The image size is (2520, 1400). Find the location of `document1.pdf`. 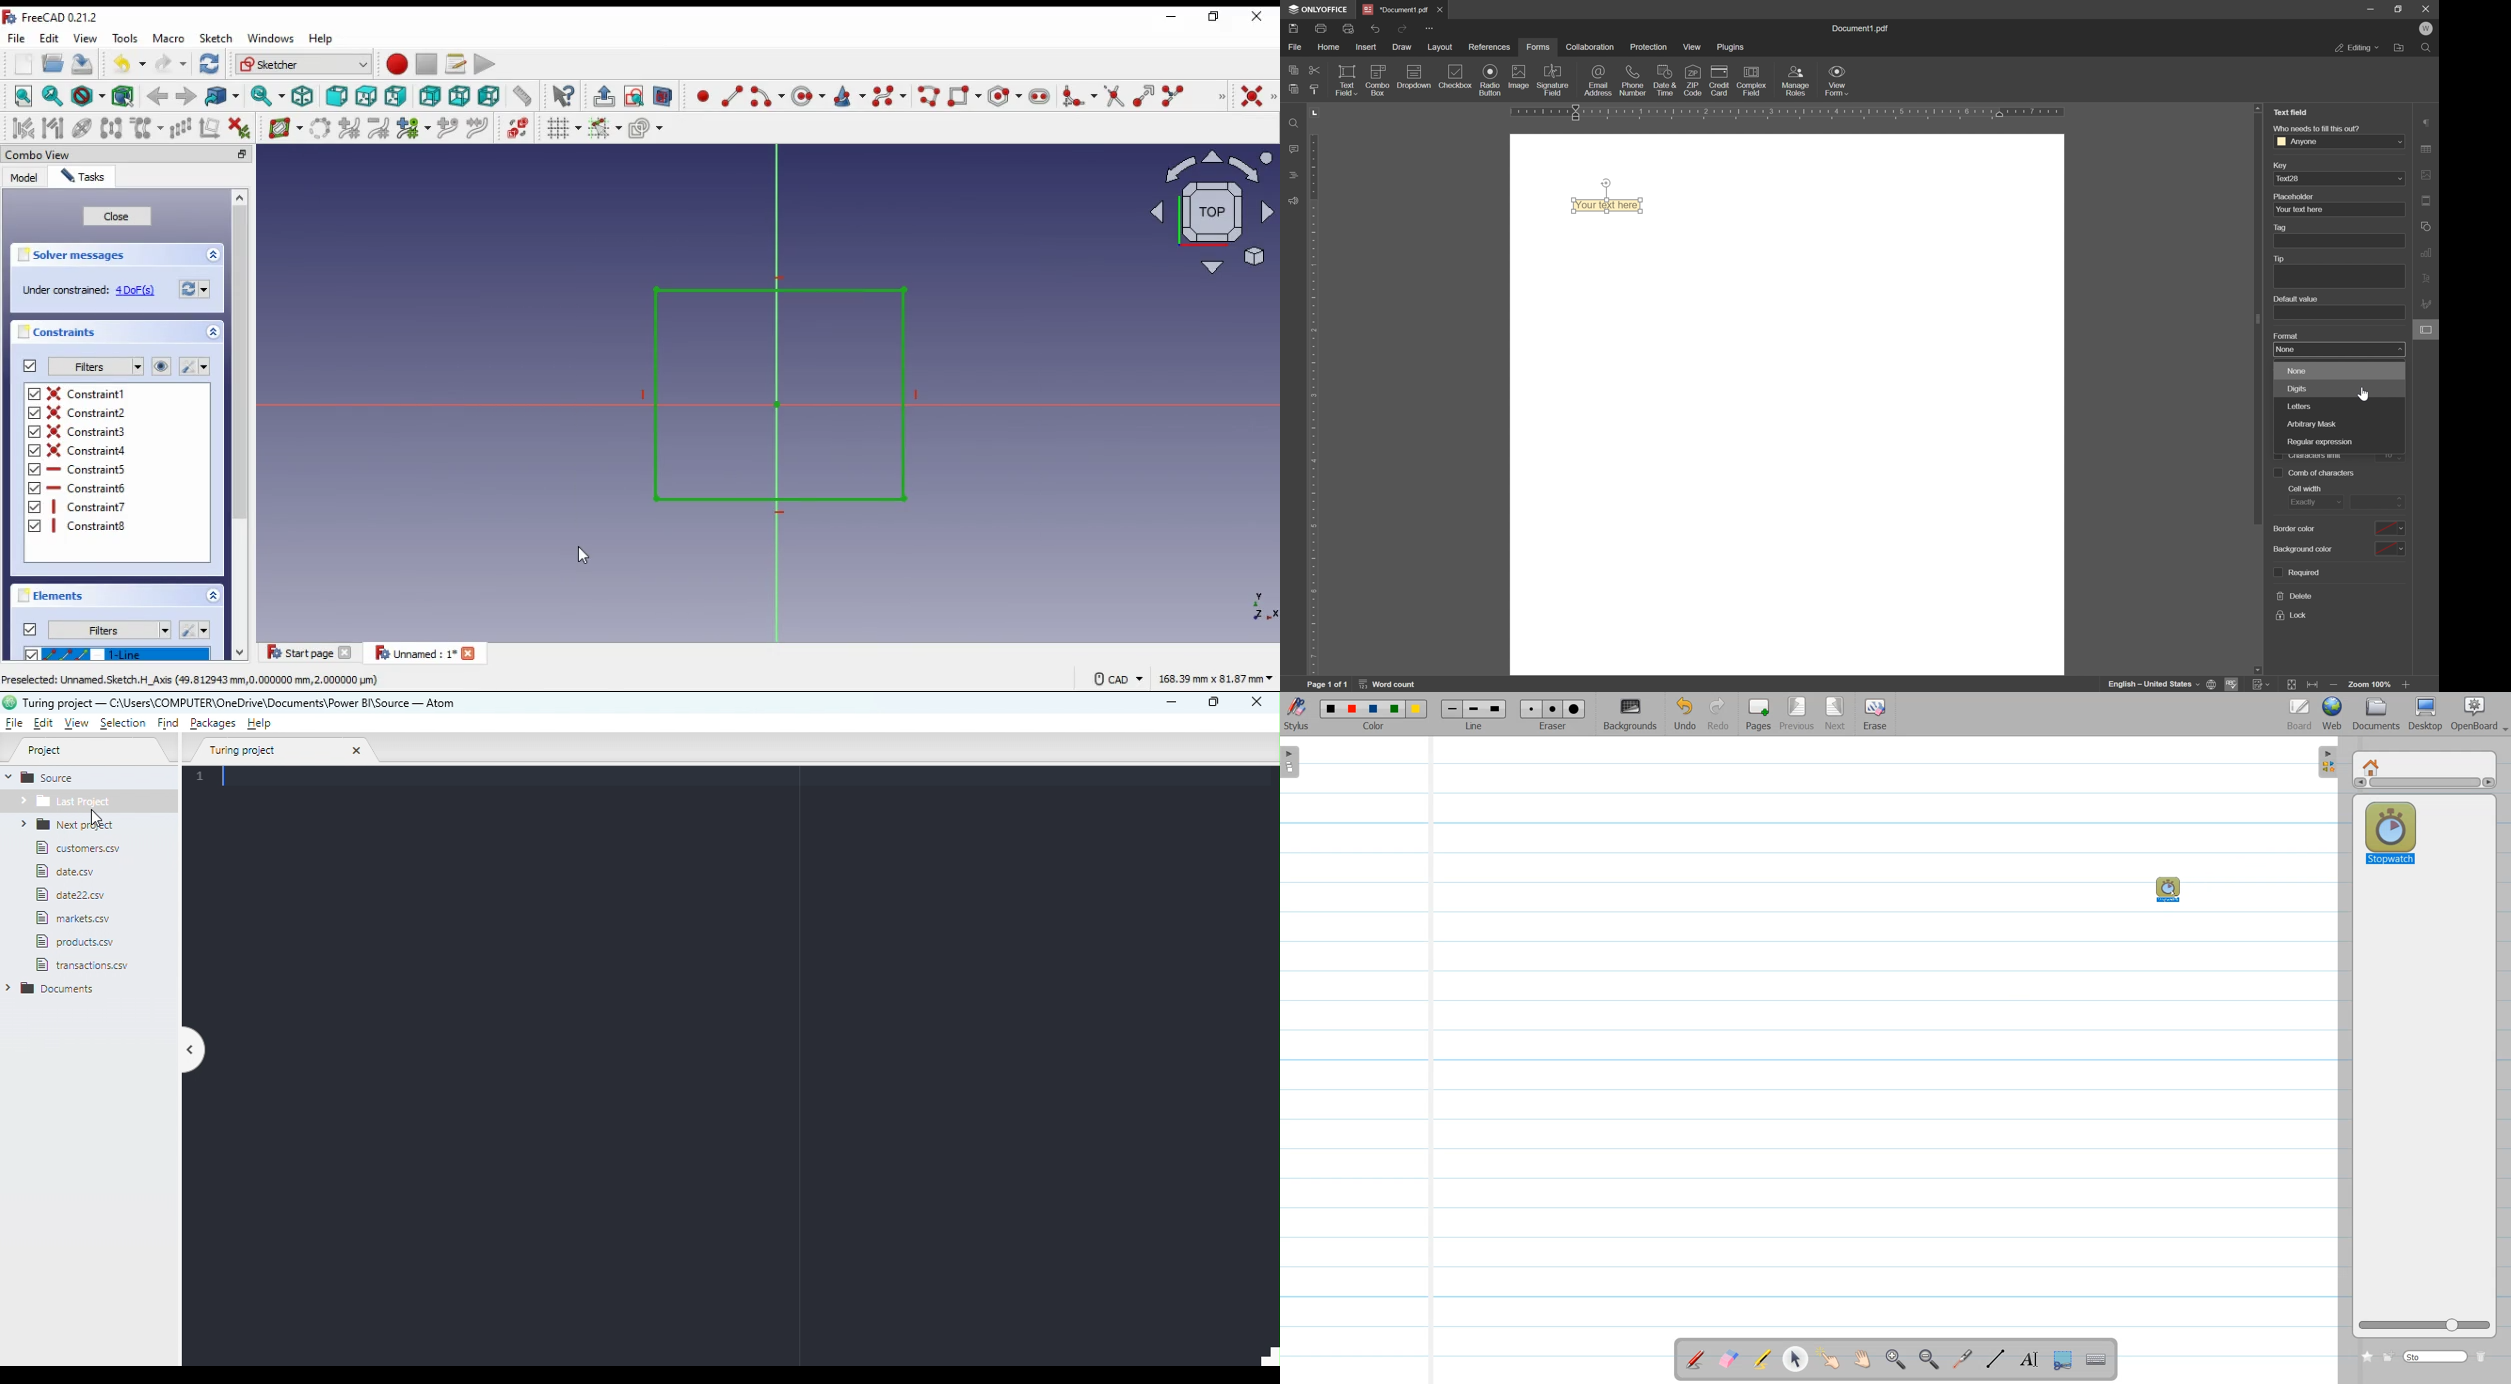

document1.pdf is located at coordinates (1856, 28).